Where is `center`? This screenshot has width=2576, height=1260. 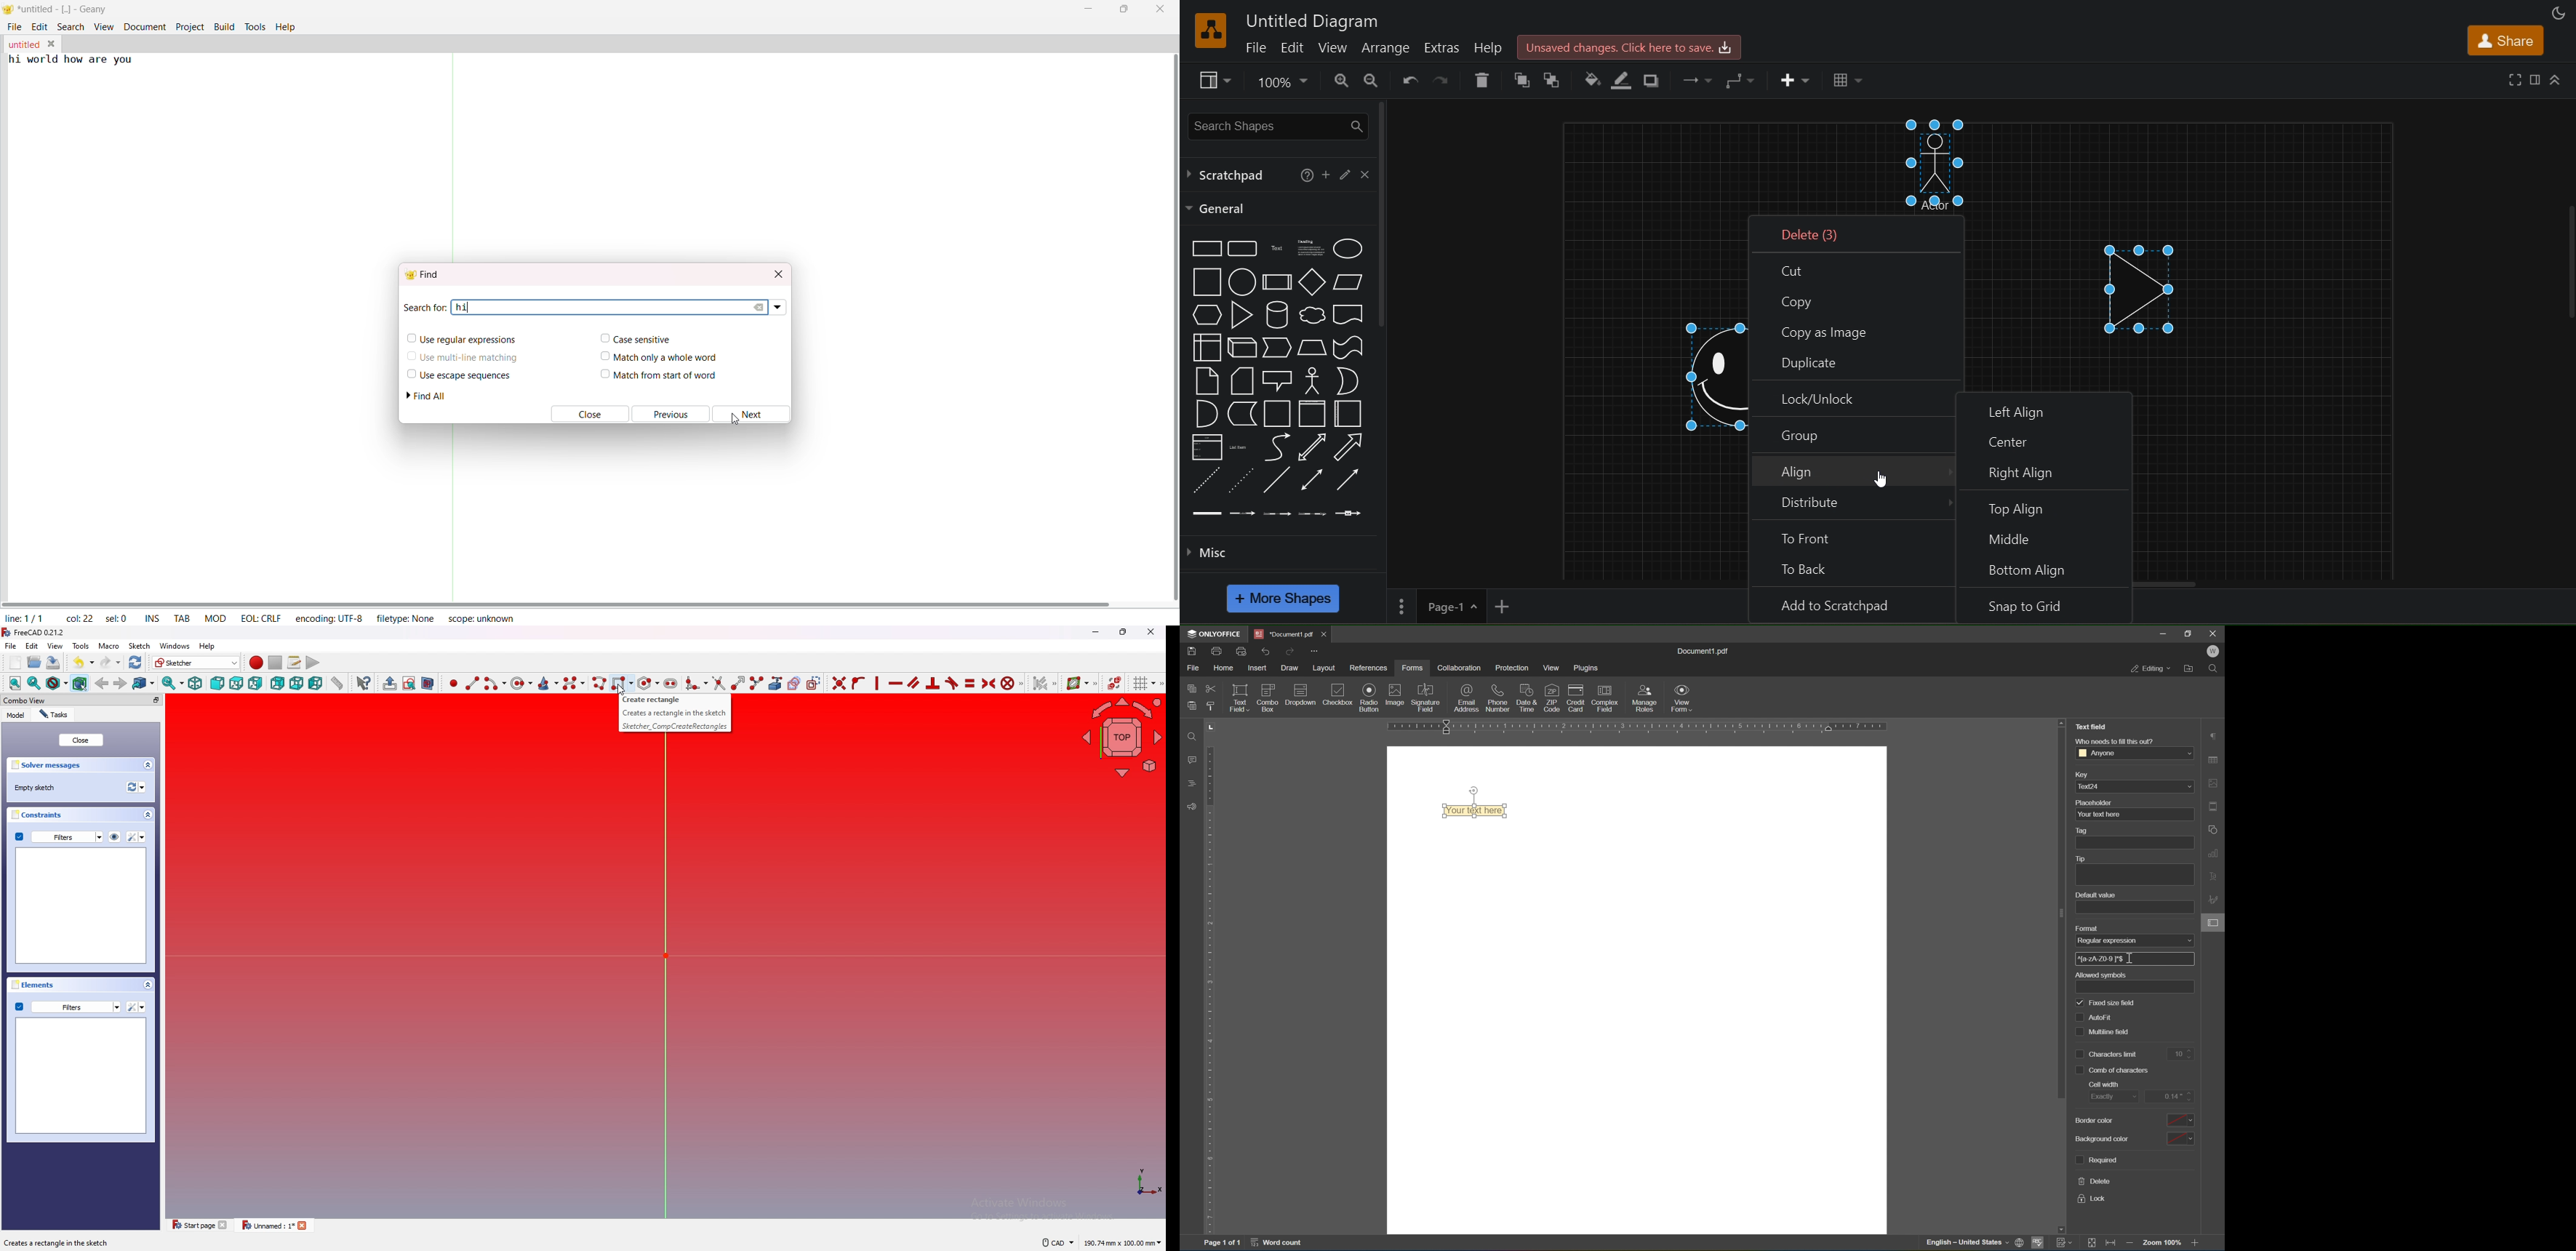
center is located at coordinates (2047, 437).